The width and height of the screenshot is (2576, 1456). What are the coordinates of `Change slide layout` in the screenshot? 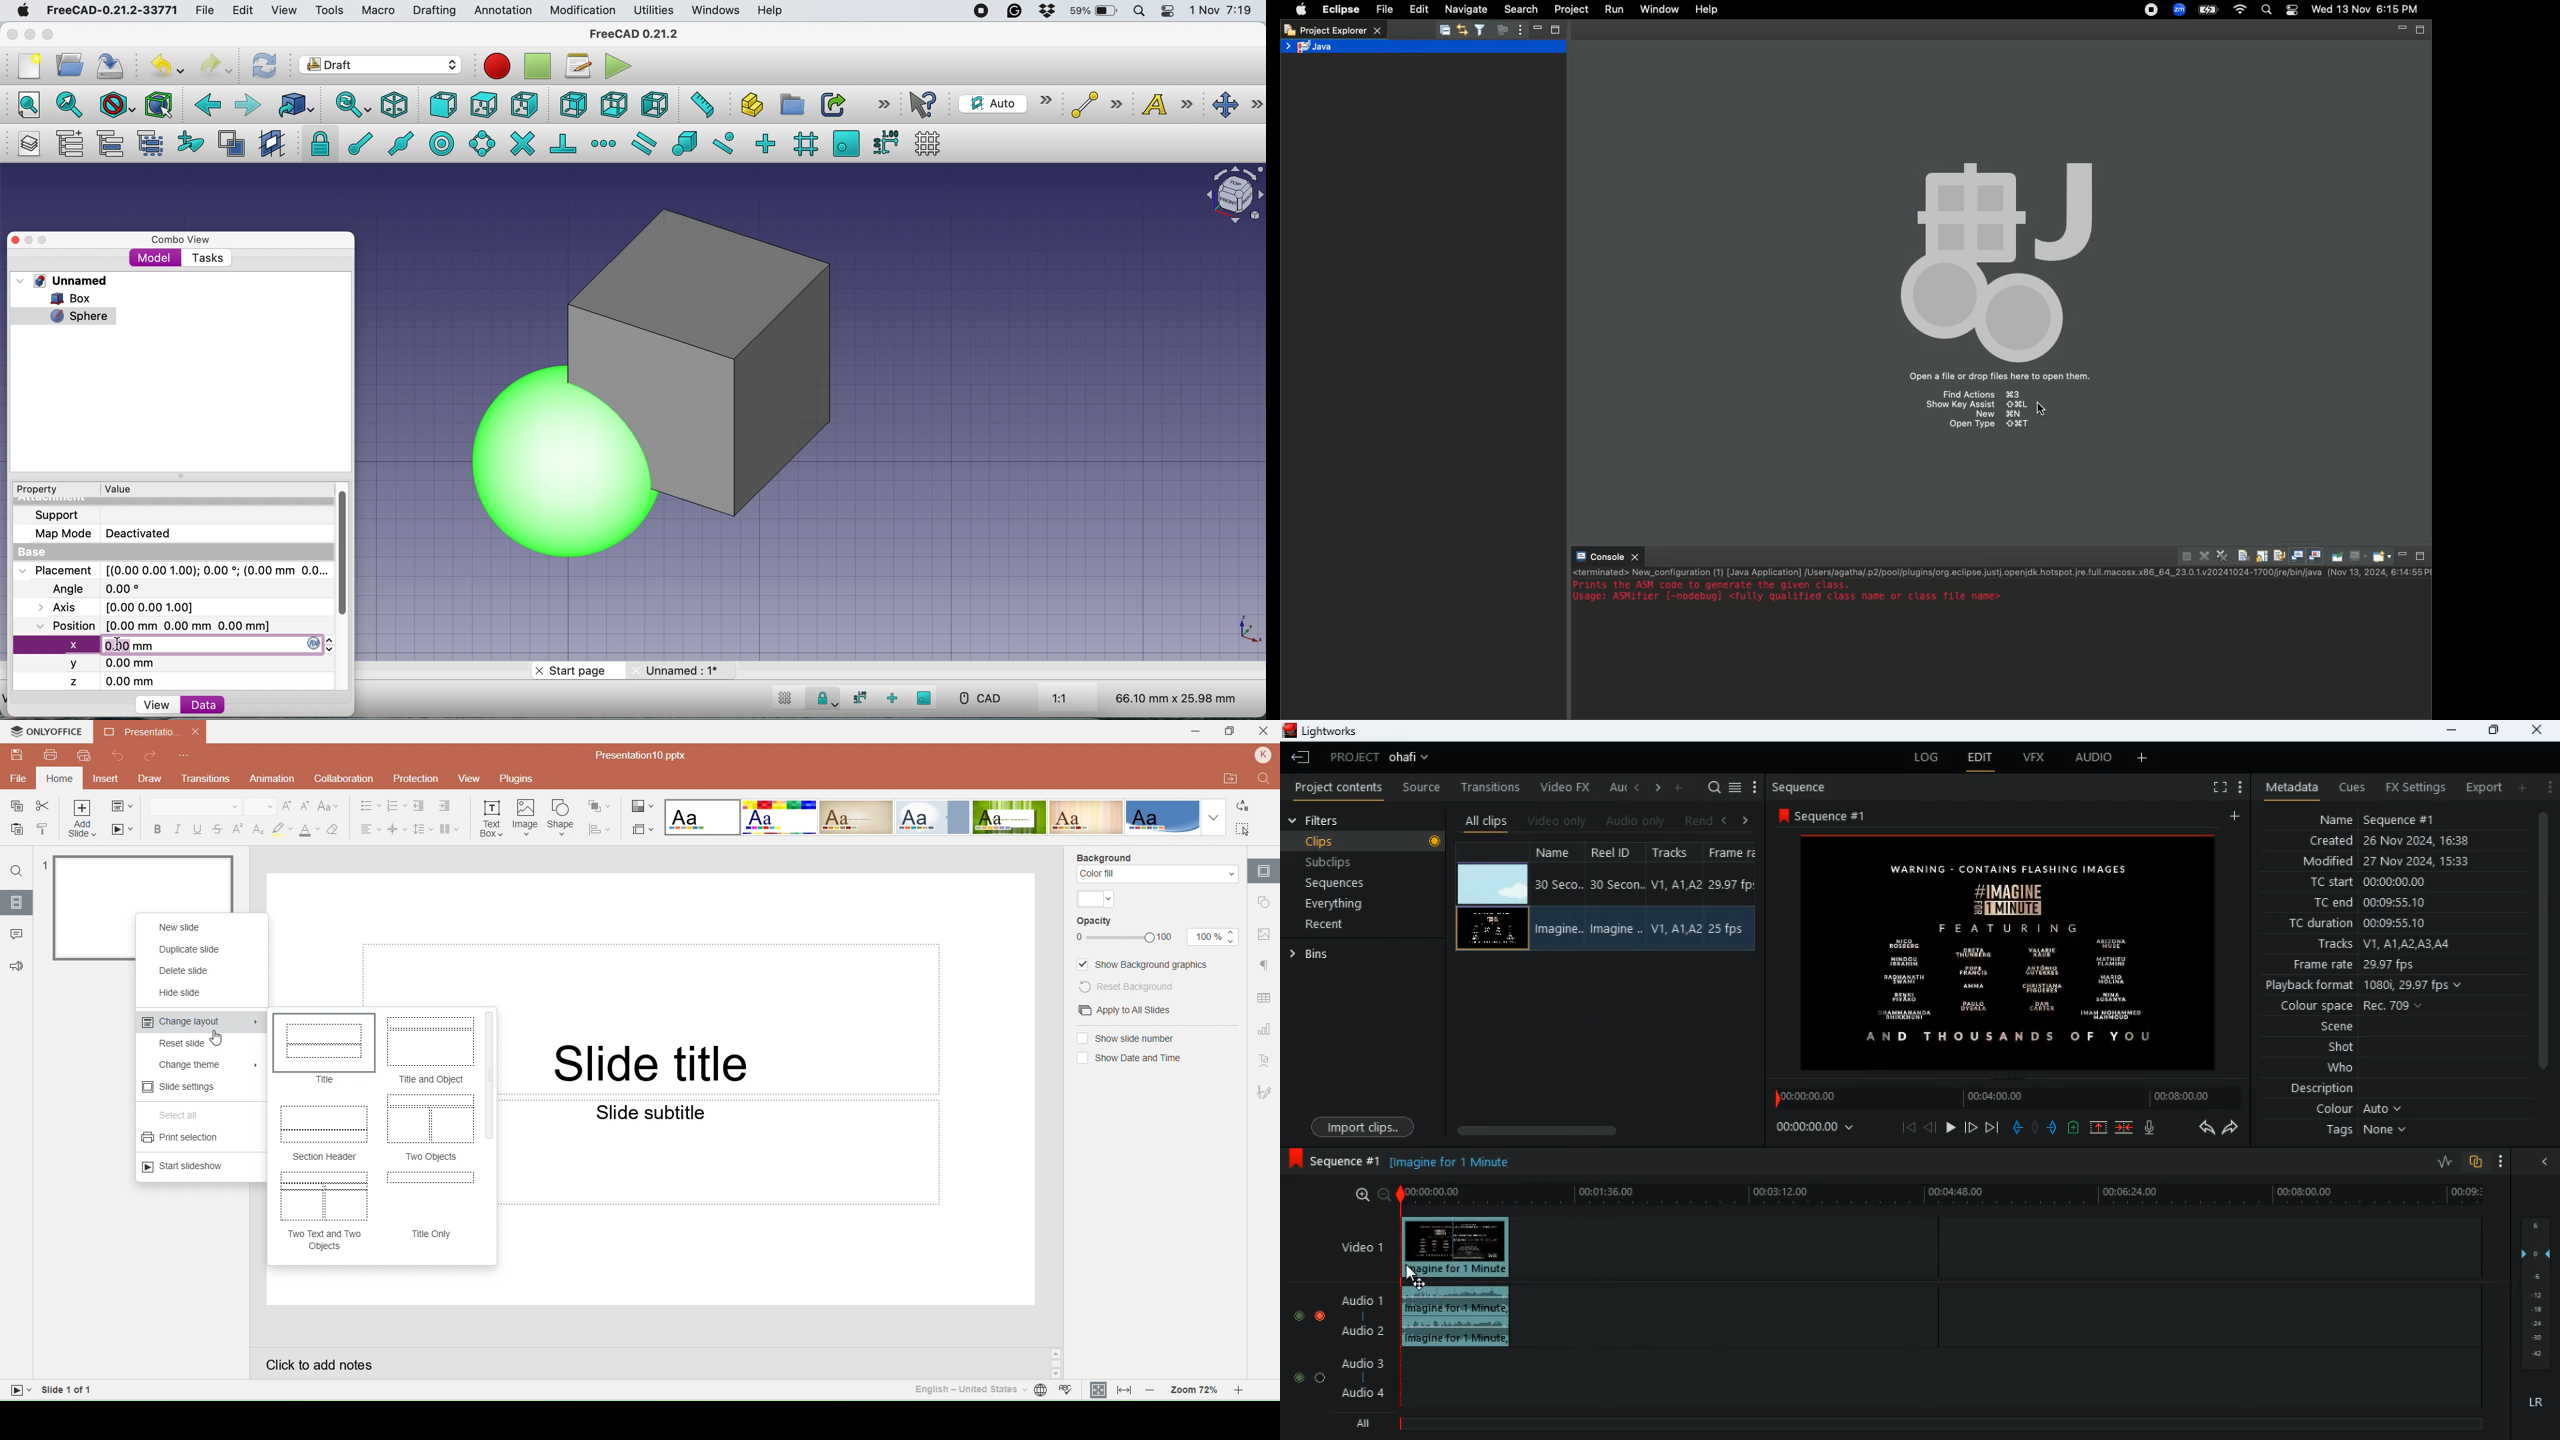 It's located at (124, 806).